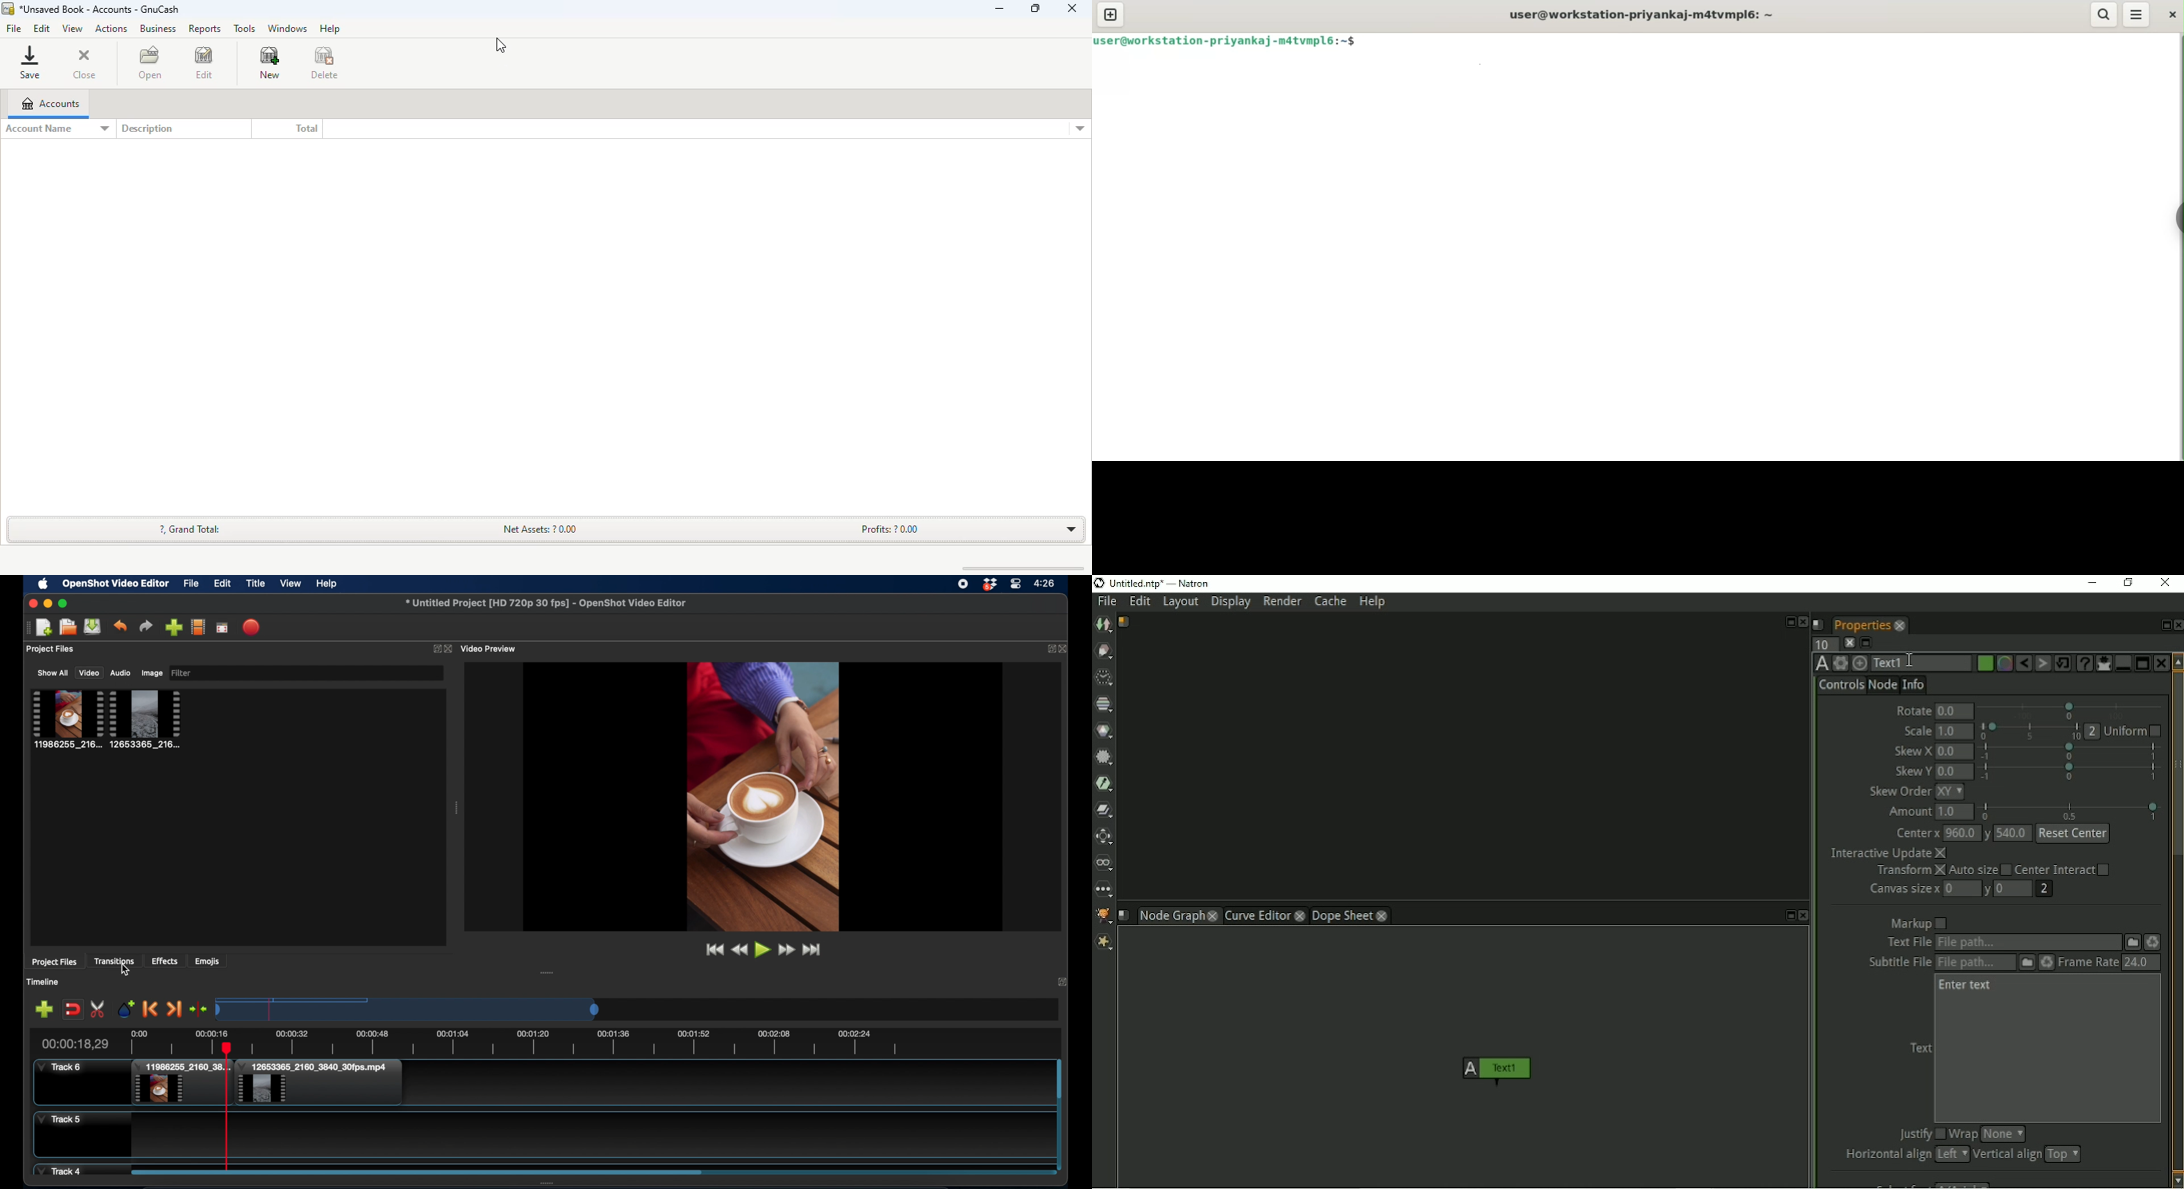  I want to click on file, so click(13, 30).